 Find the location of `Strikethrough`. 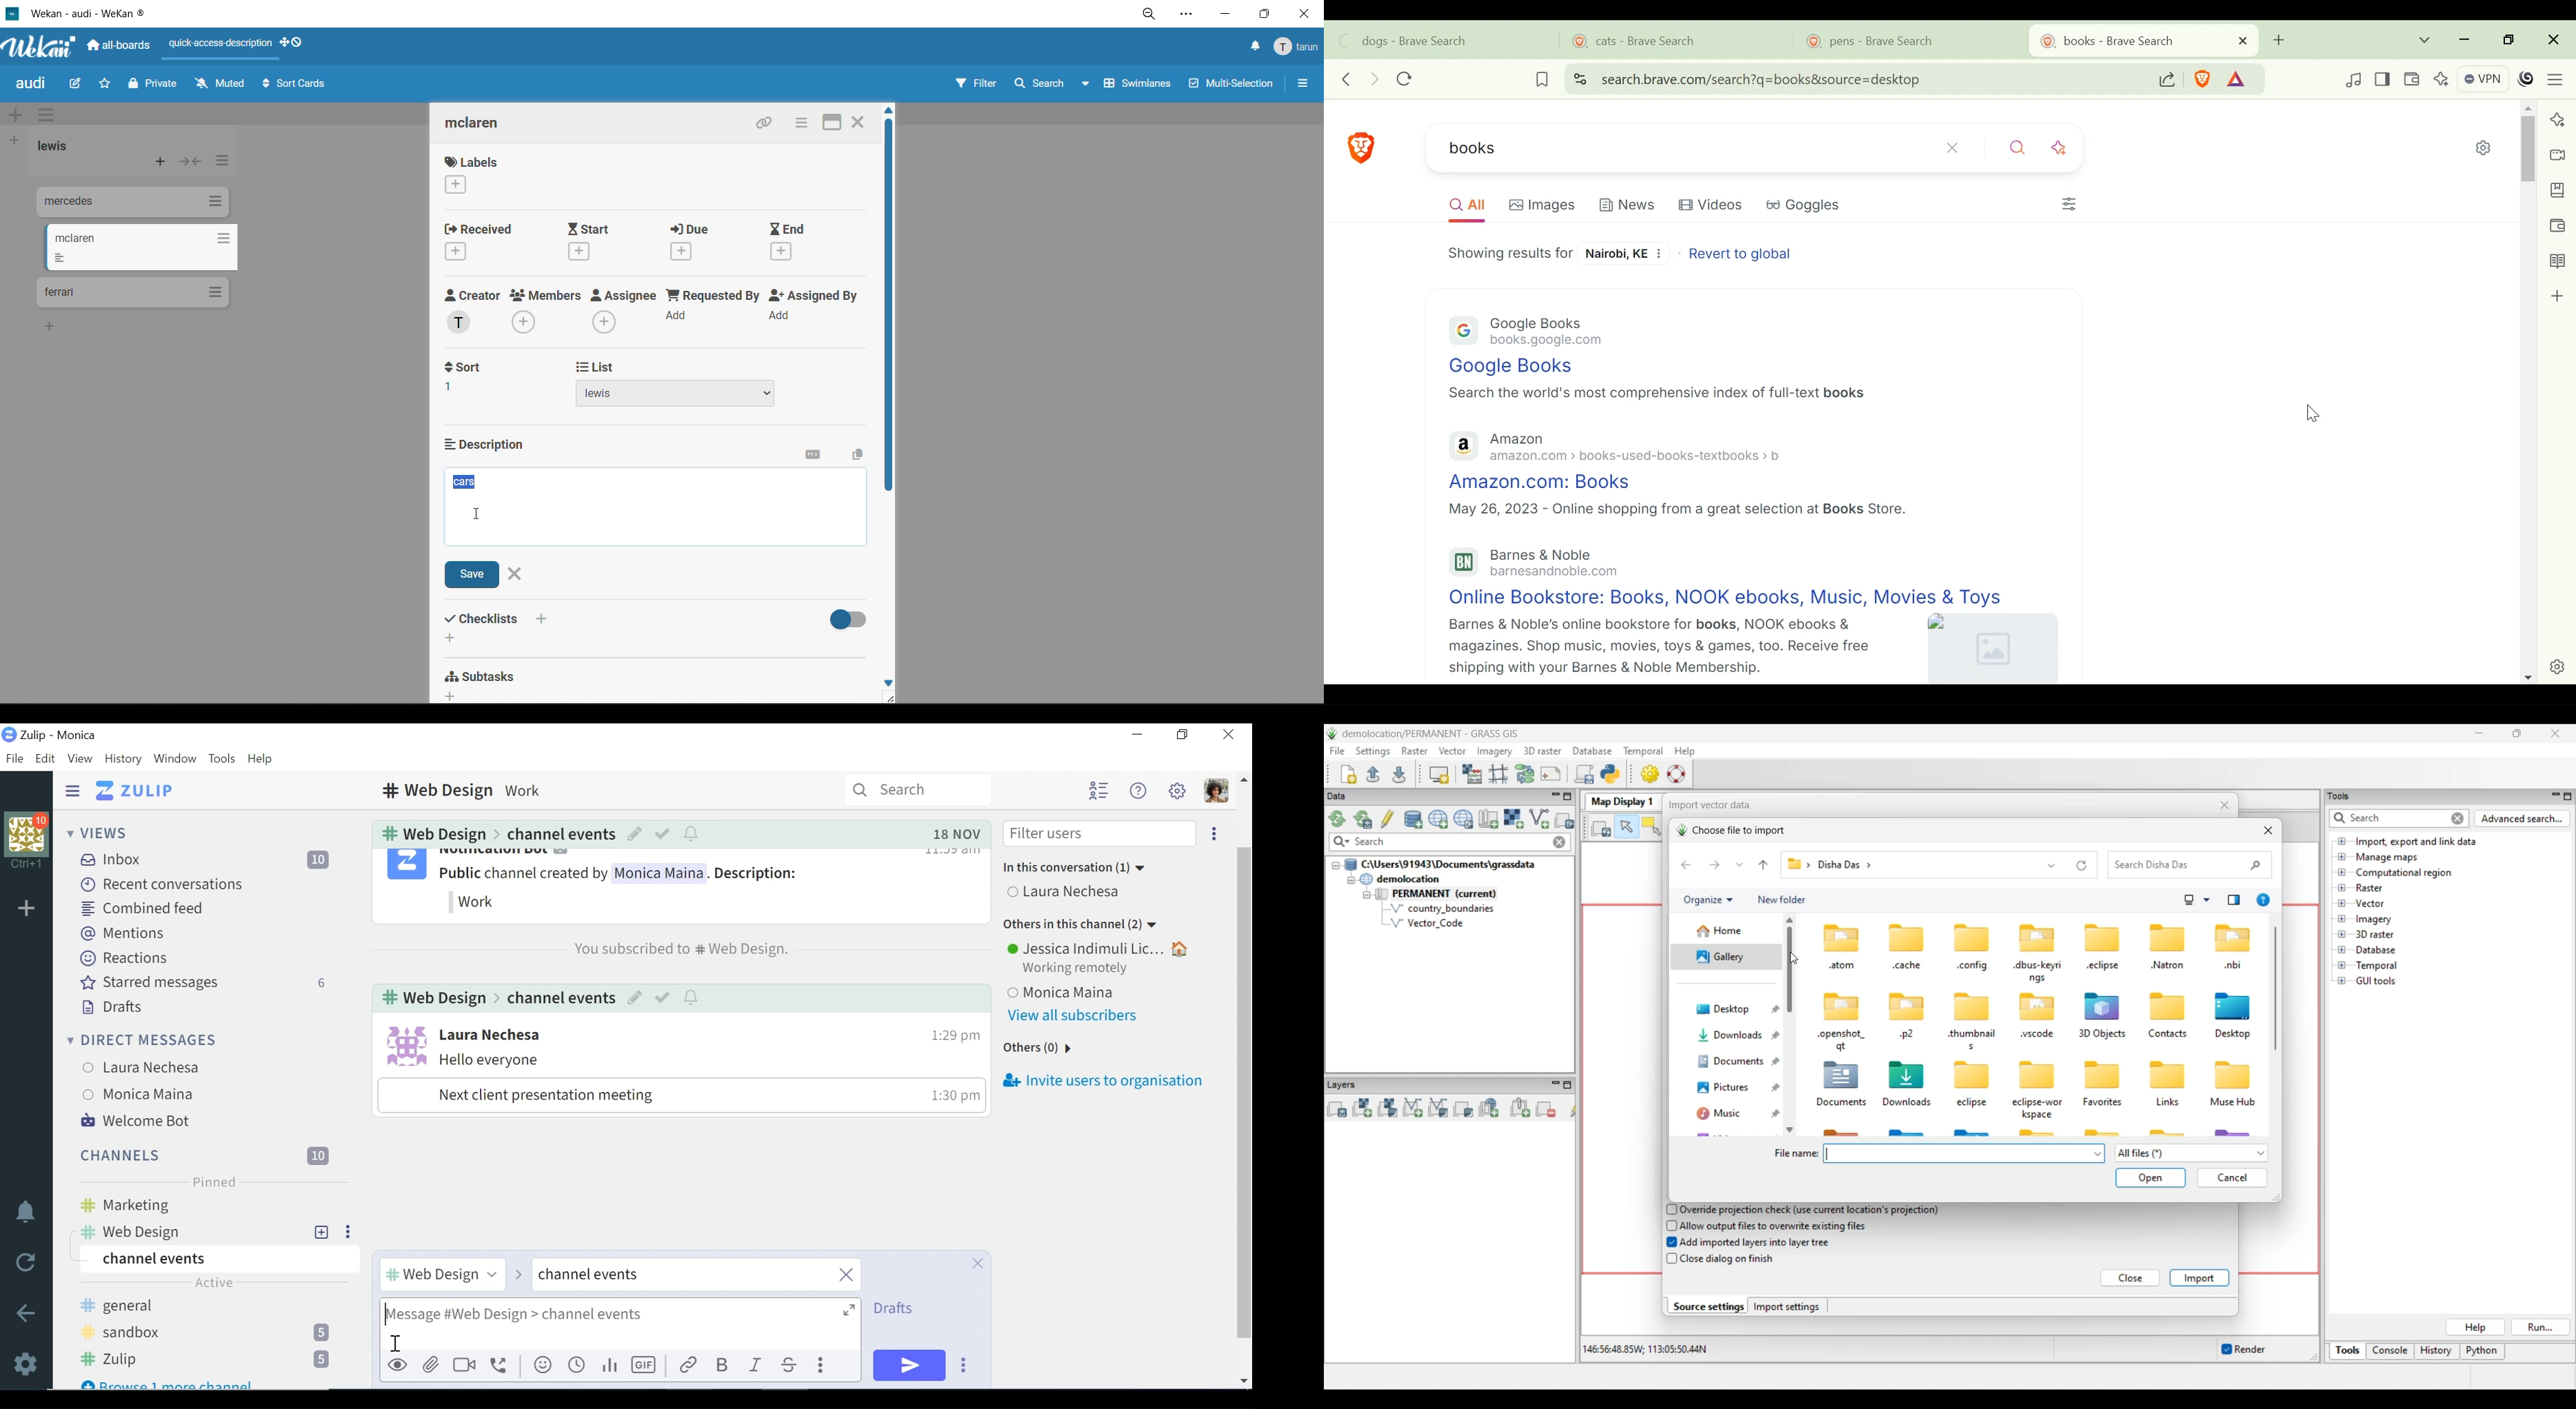

Strikethrough is located at coordinates (789, 1366).